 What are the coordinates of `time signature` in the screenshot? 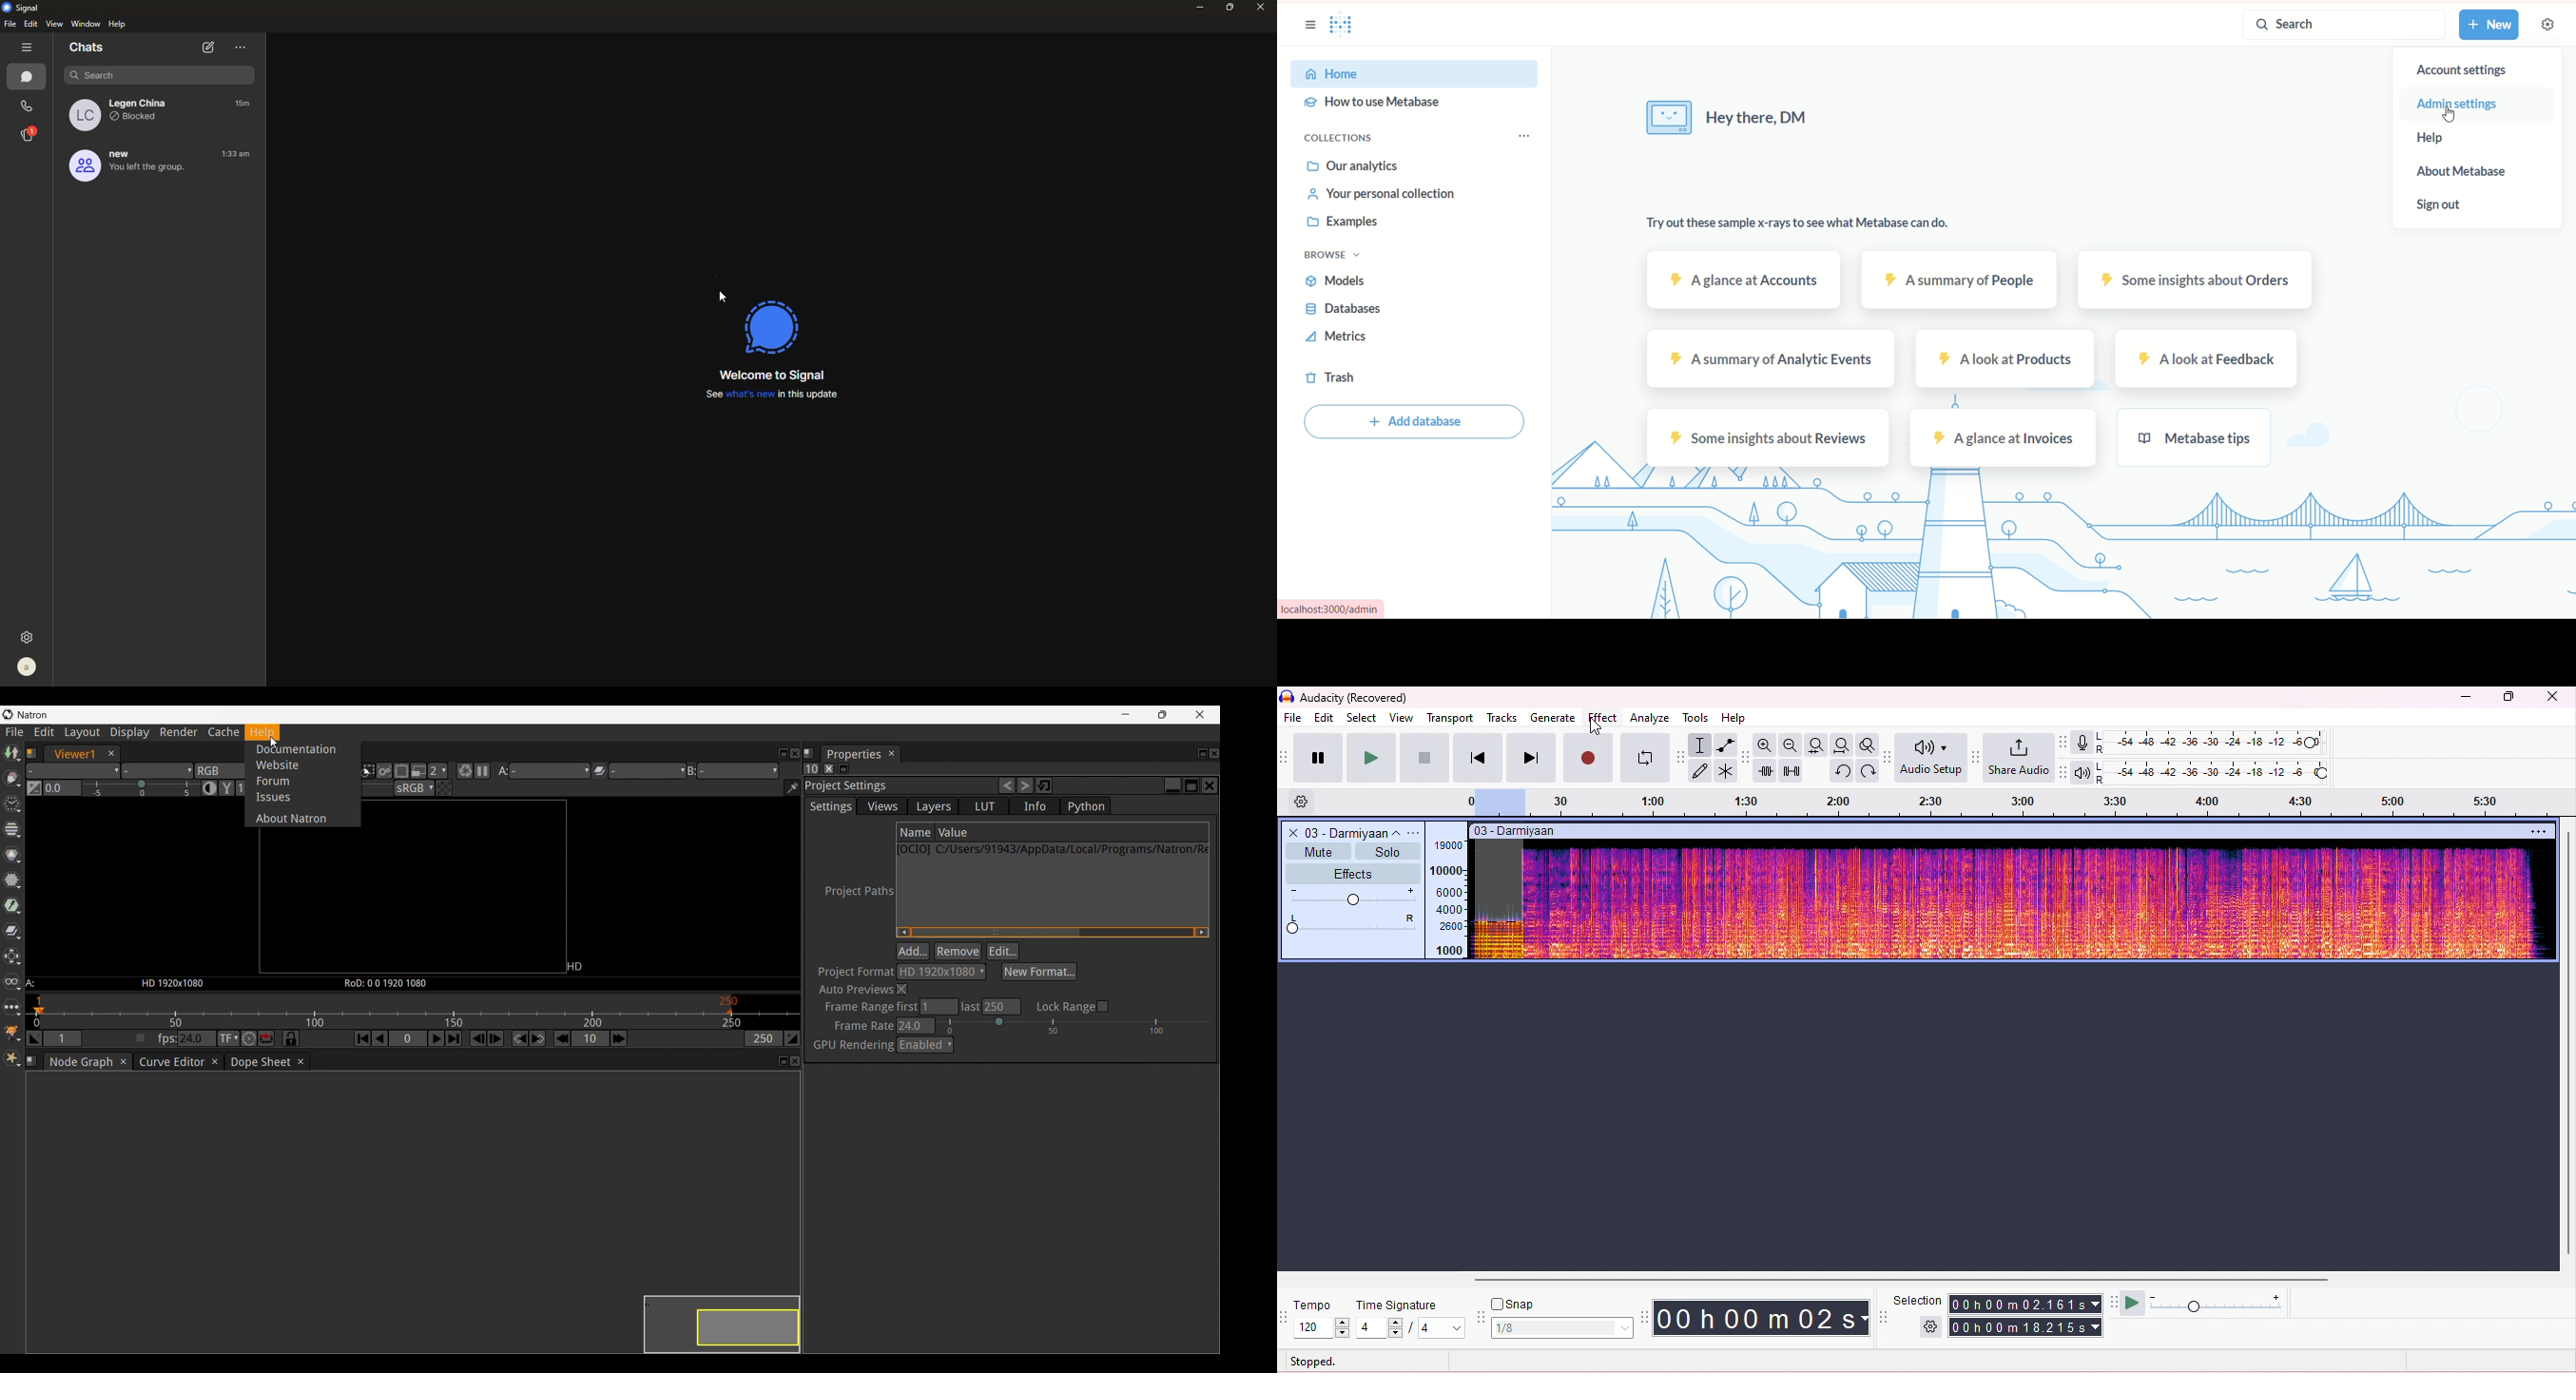 It's located at (1395, 1305).